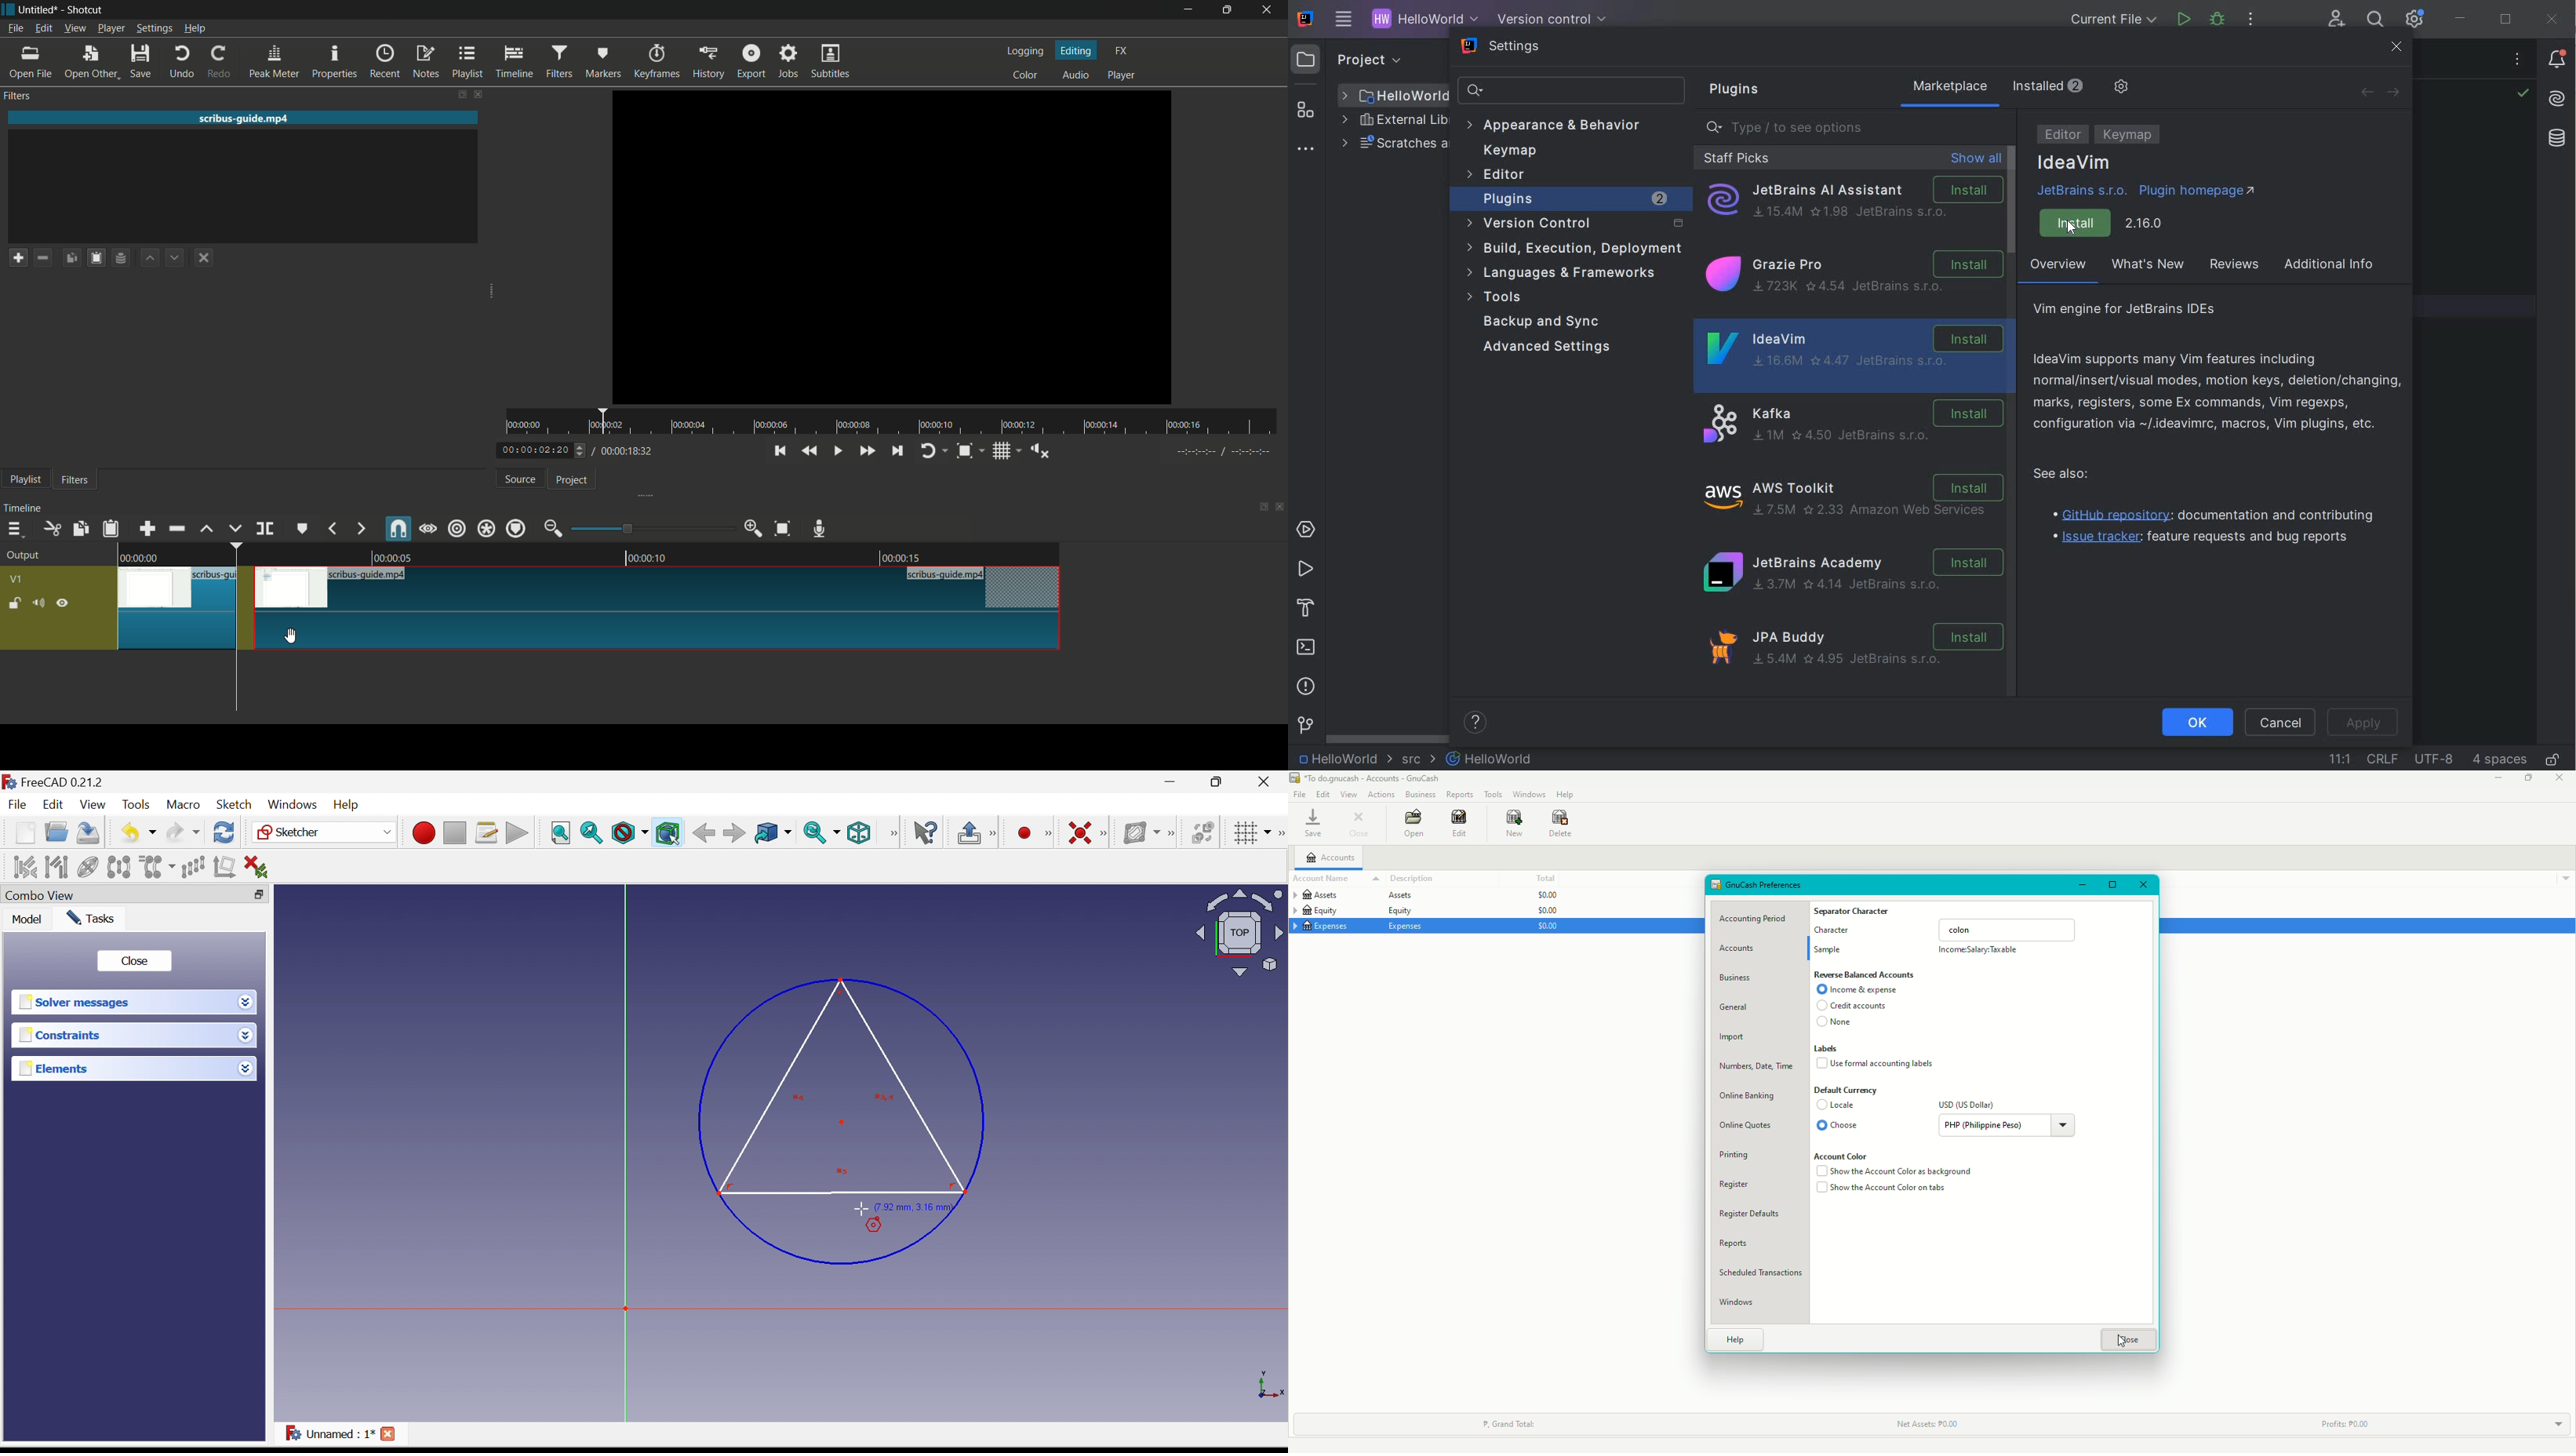  Describe the element at coordinates (1383, 795) in the screenshot. I see `Actions` at that location.